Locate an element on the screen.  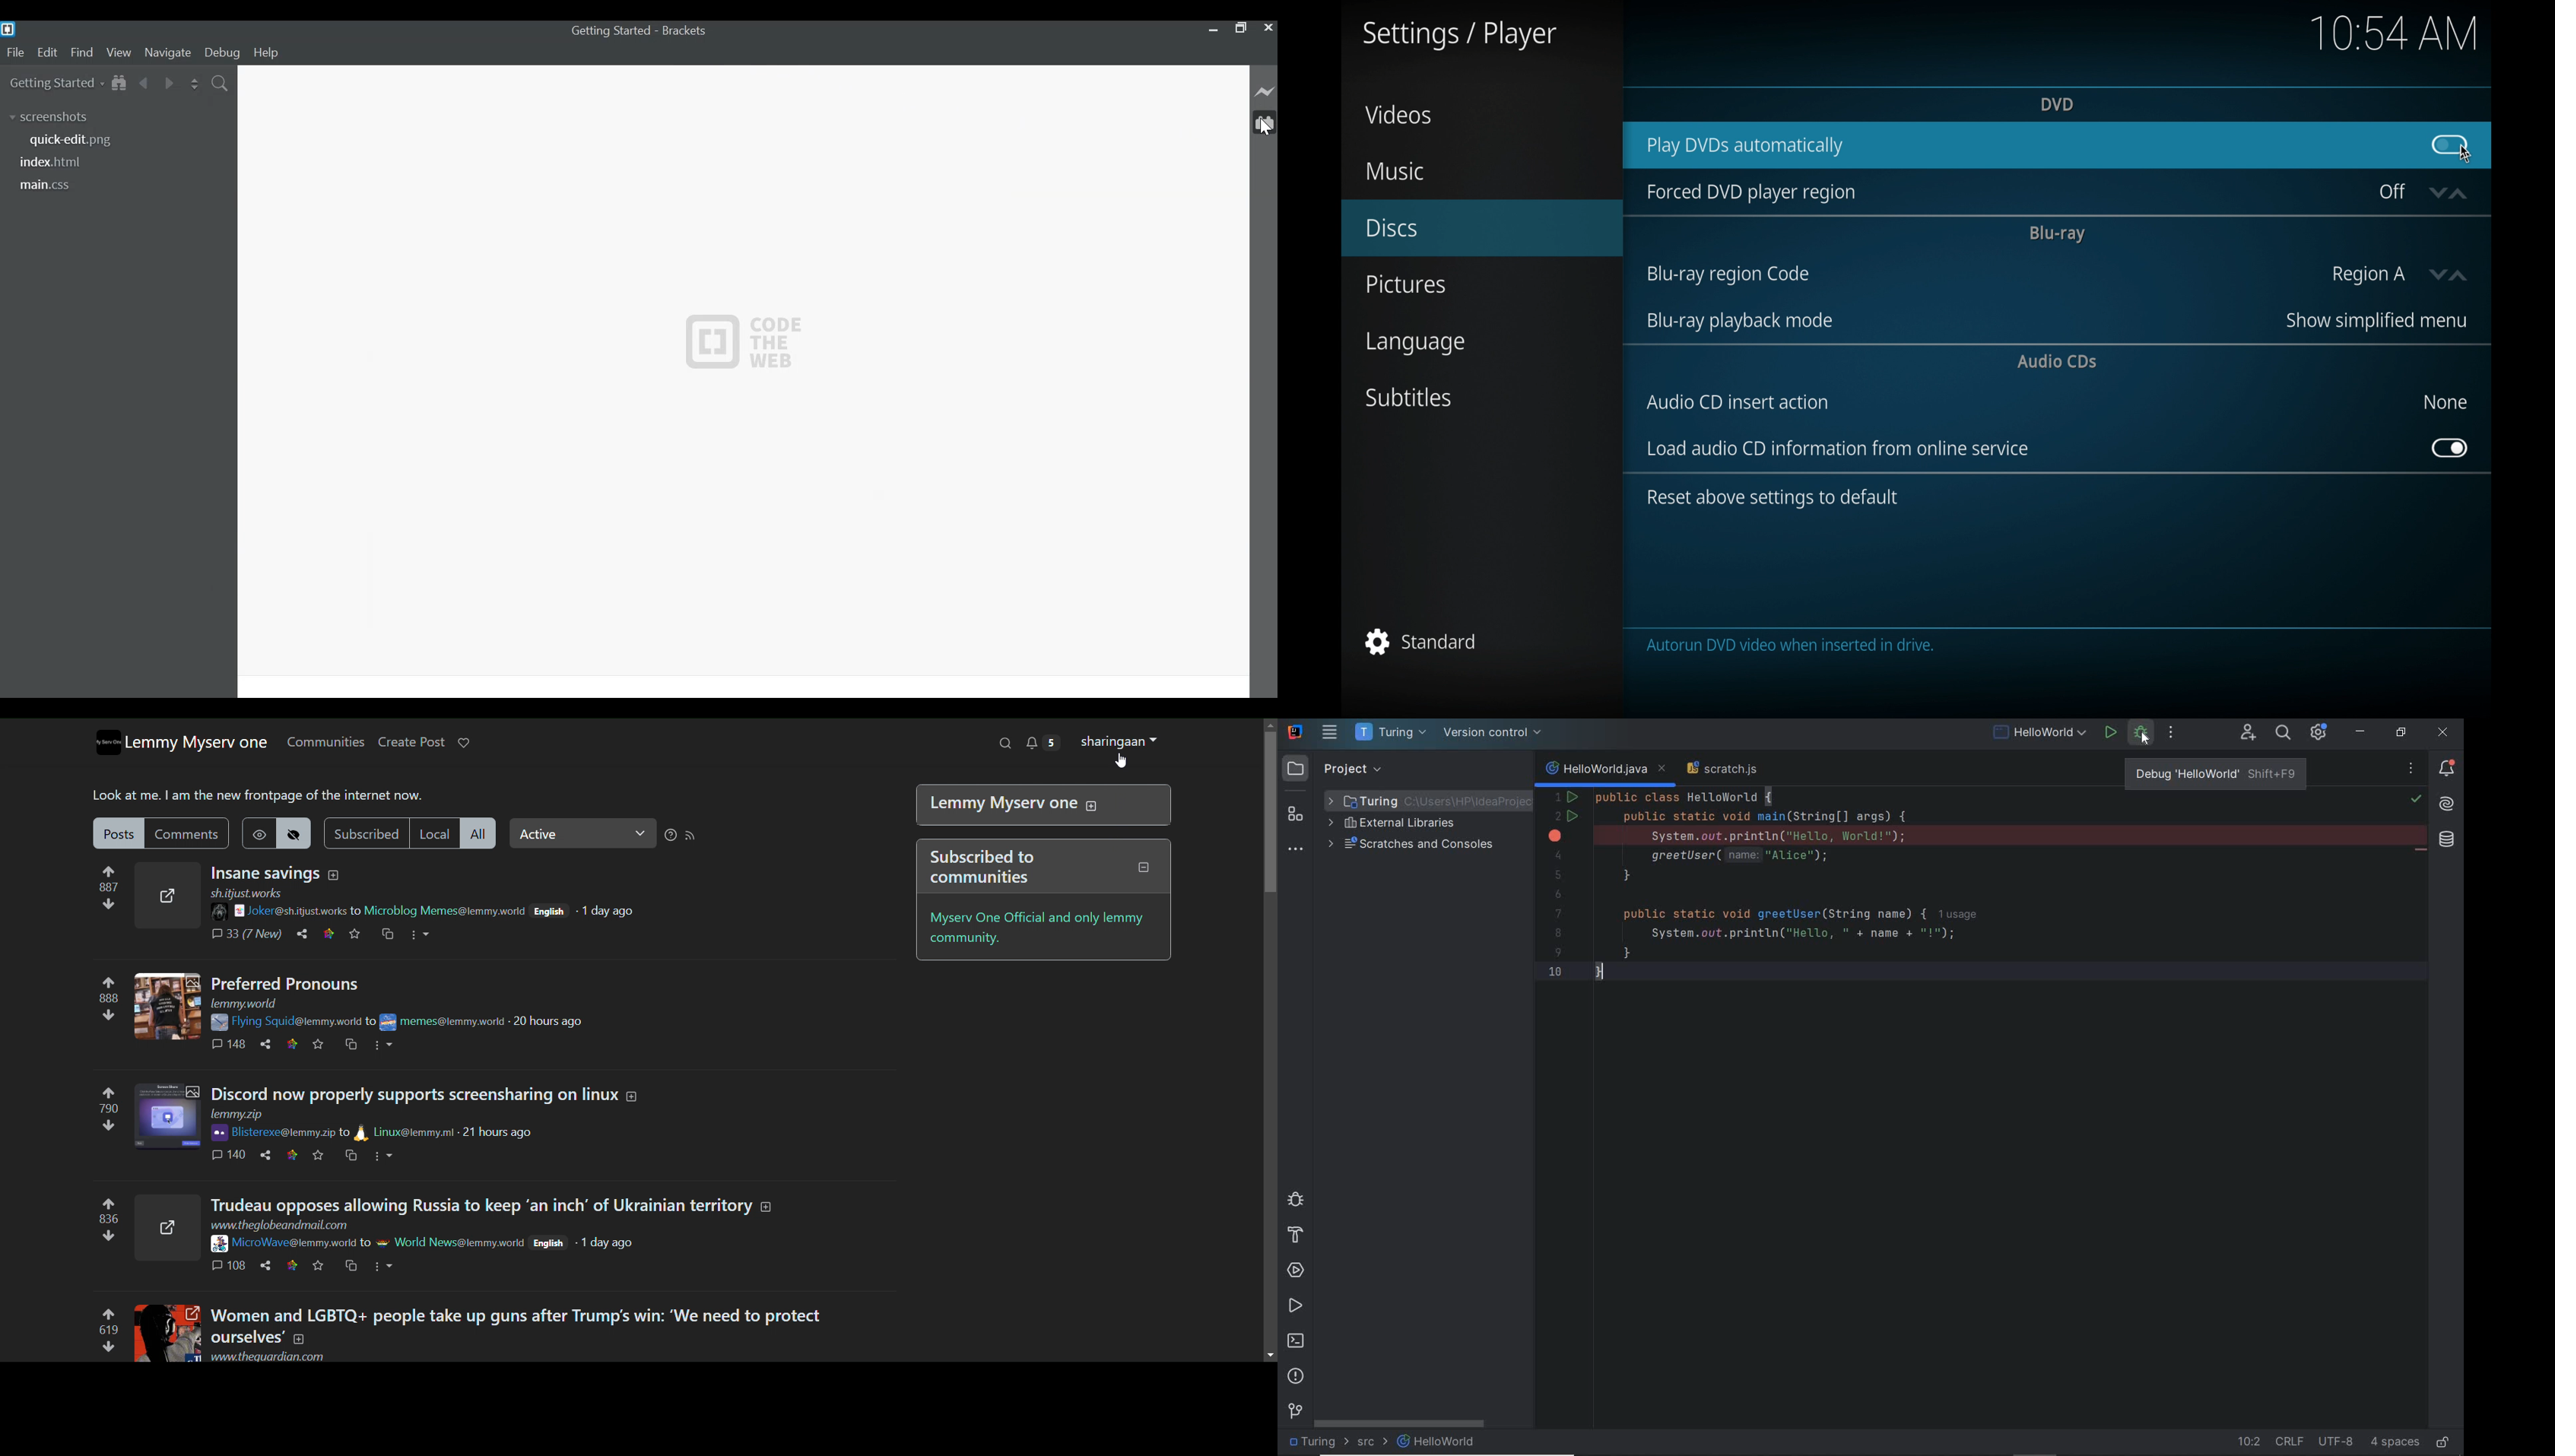
pictures is located at coordinates (1405, 285).